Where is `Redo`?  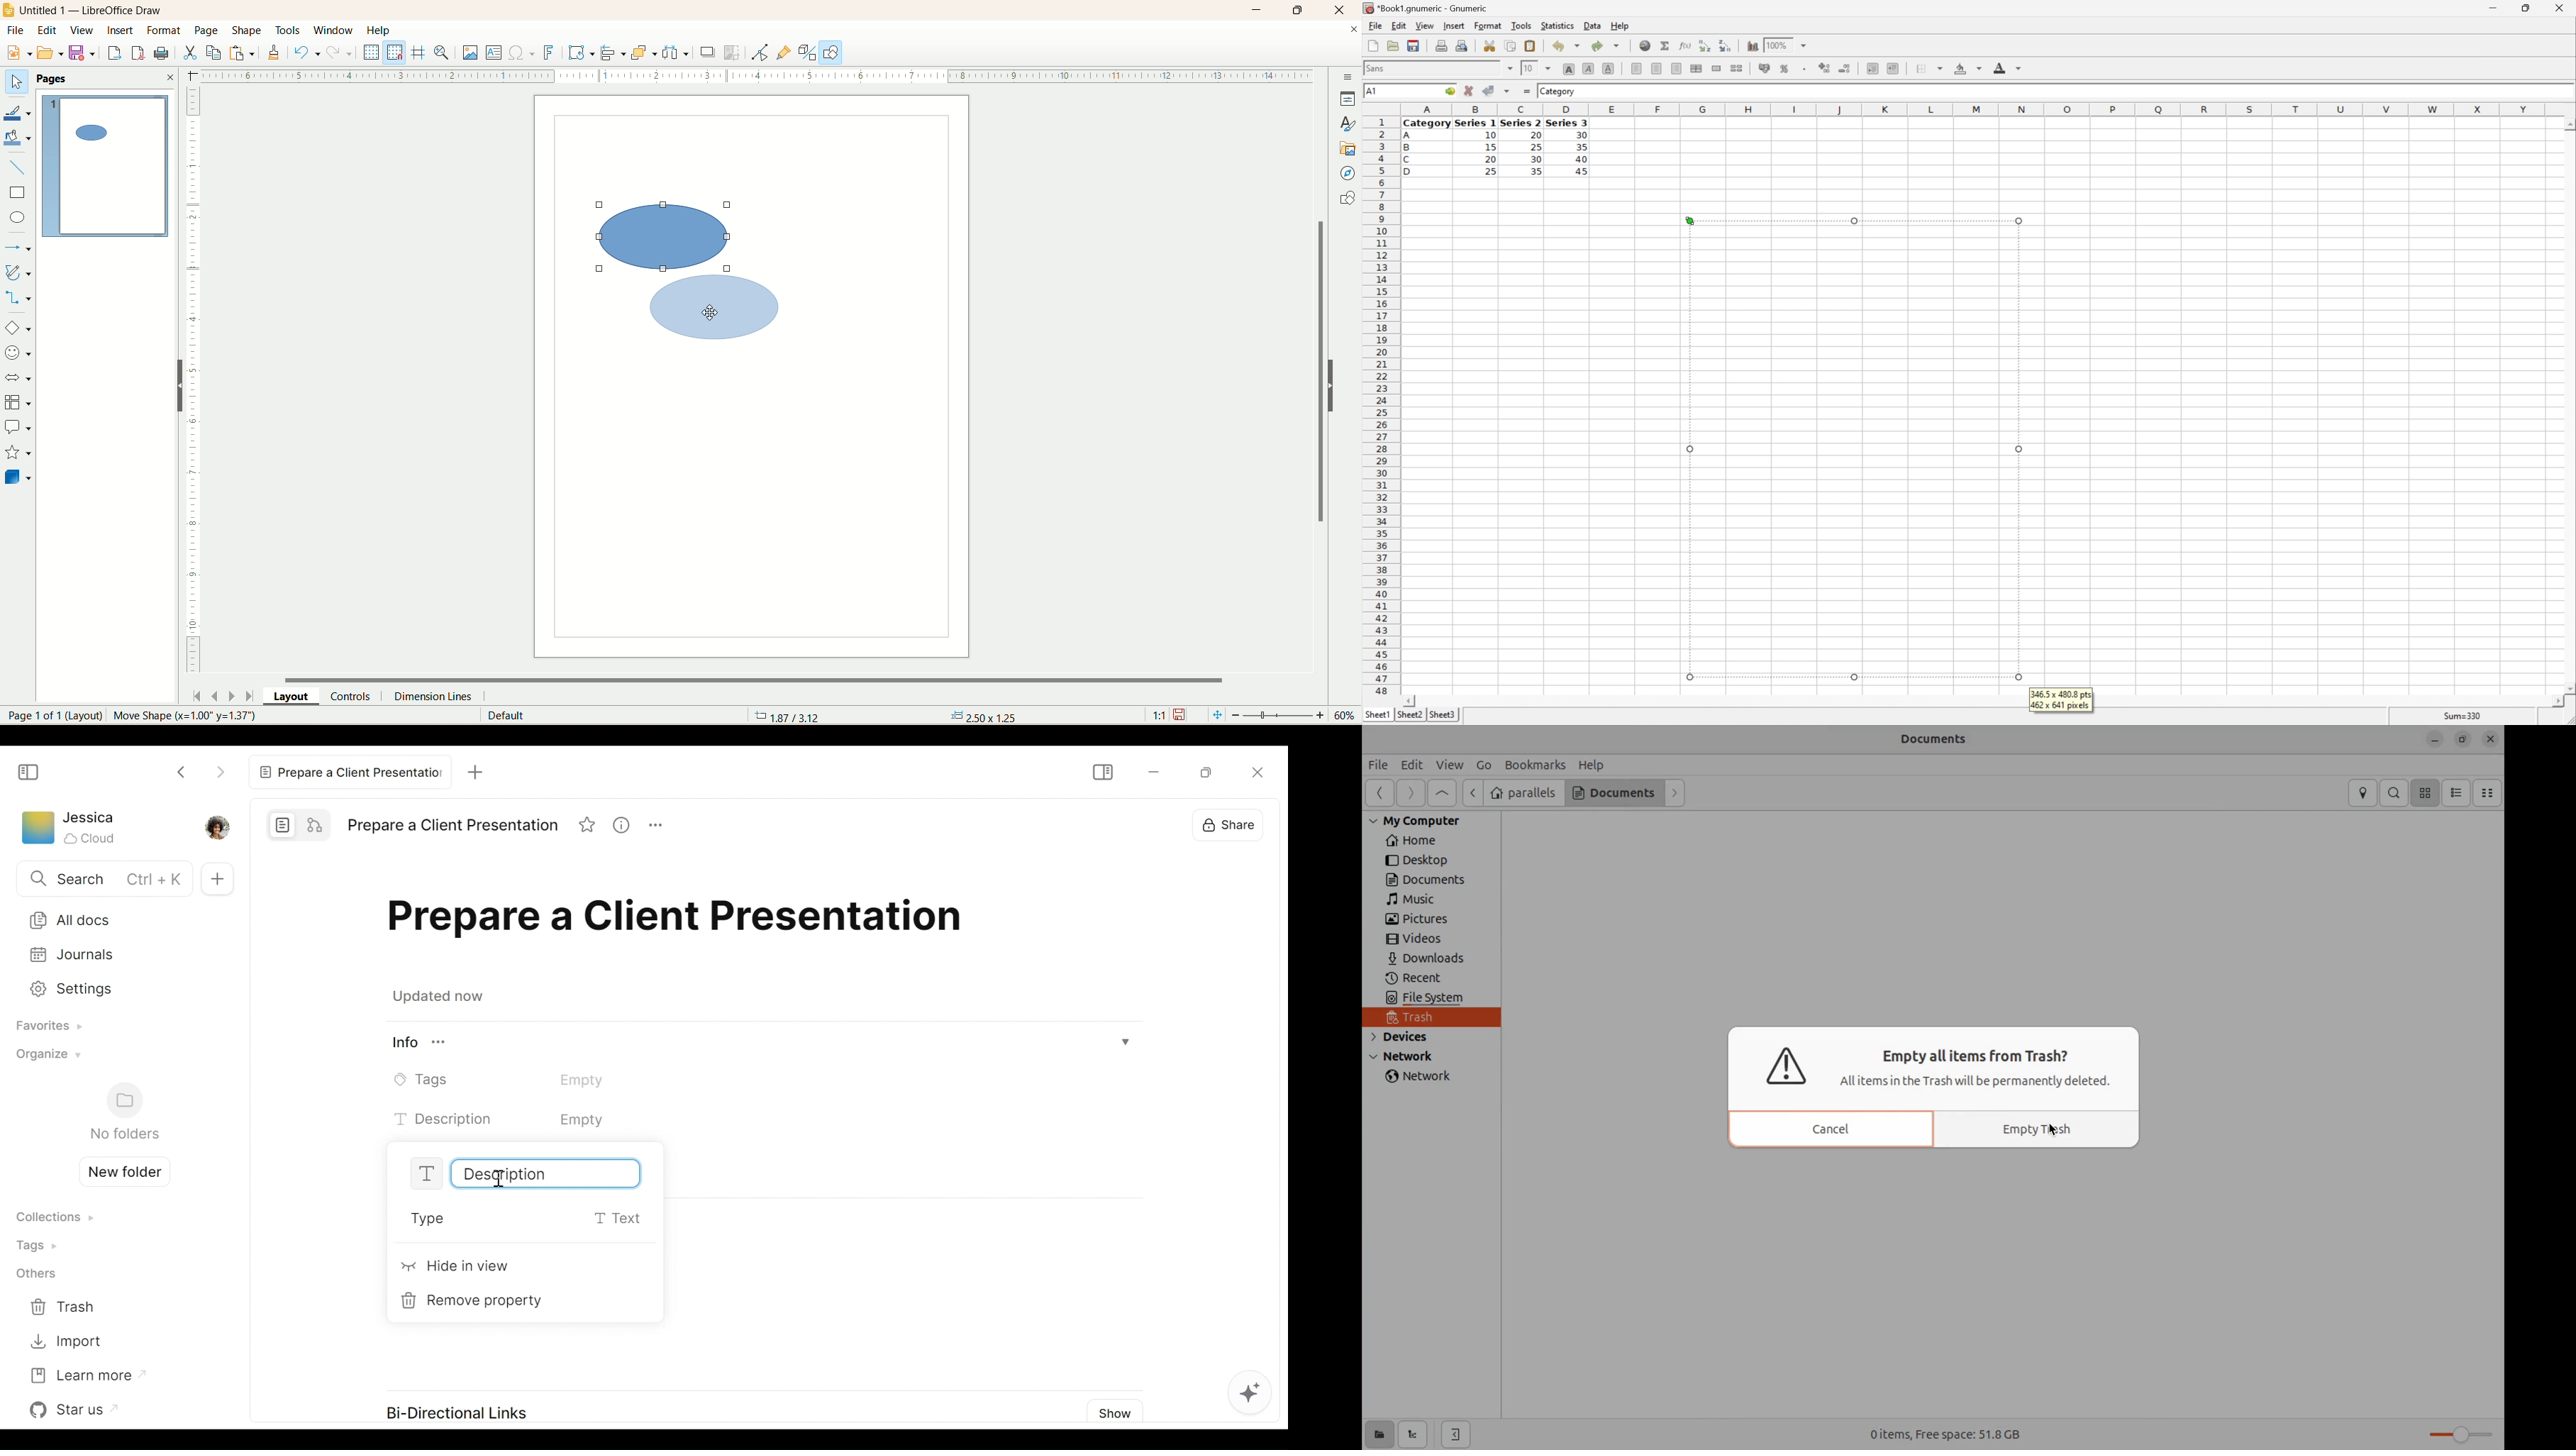
Redo is located at coordinates (1604, 45).